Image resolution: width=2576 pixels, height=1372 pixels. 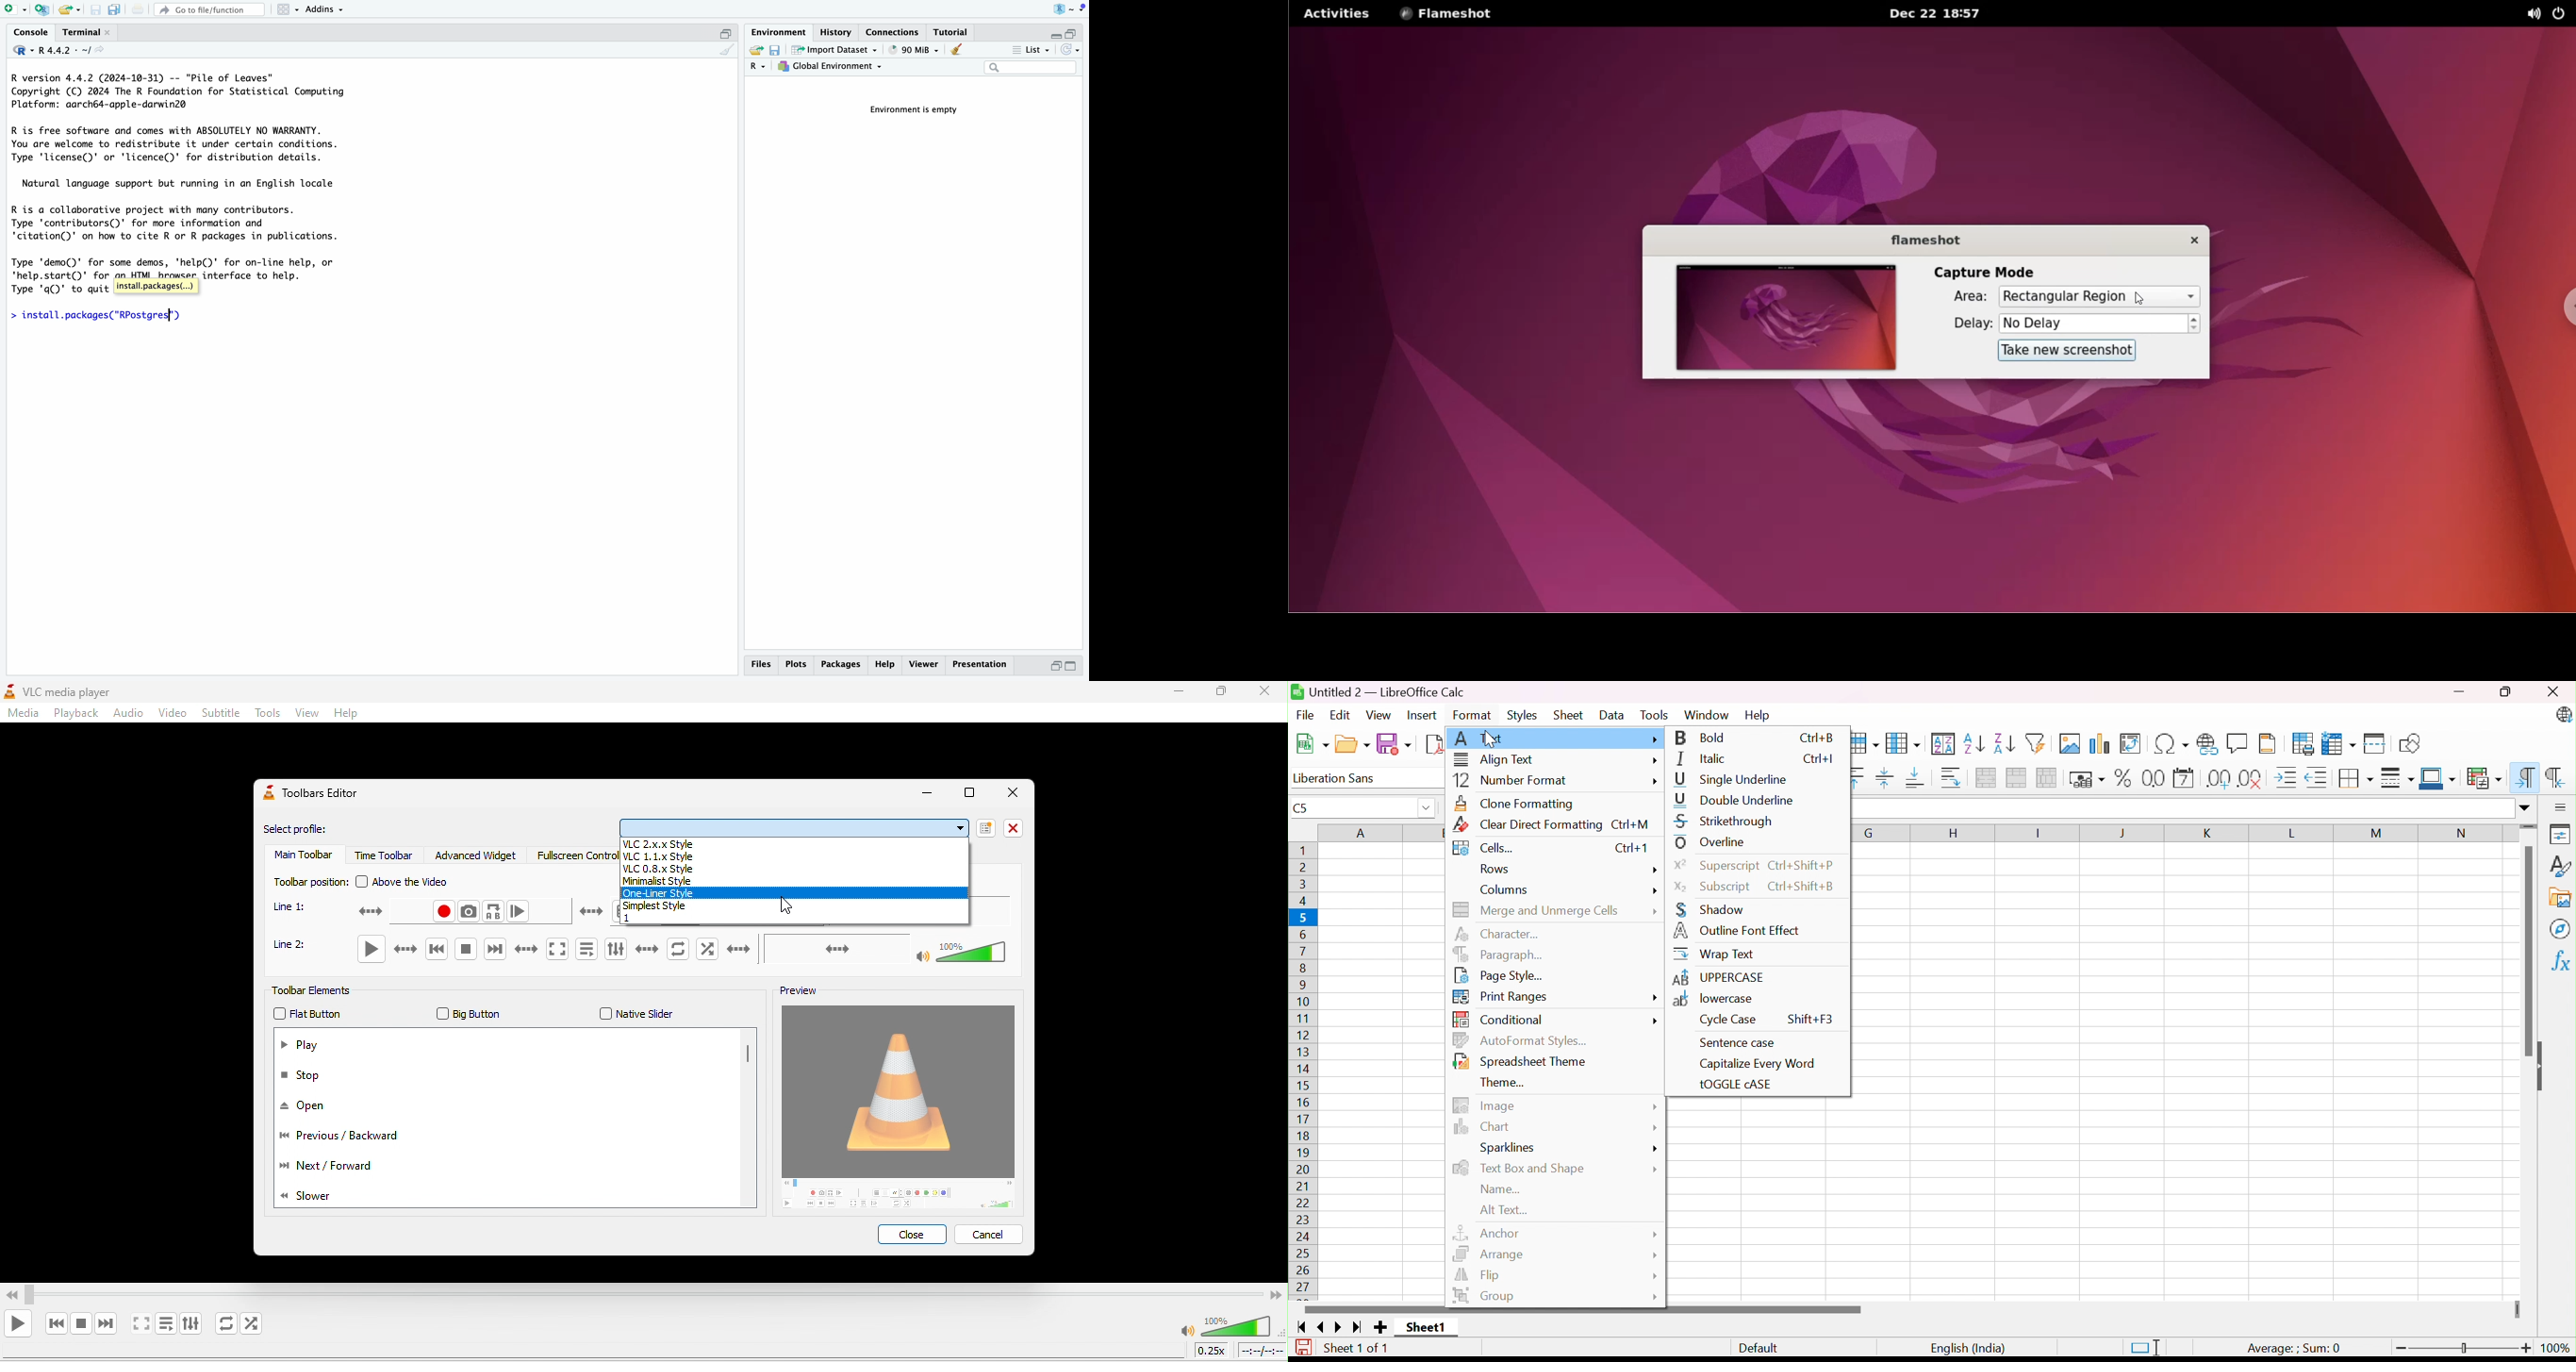 I want to click on Environment is empty, so click(x=919, y=110).